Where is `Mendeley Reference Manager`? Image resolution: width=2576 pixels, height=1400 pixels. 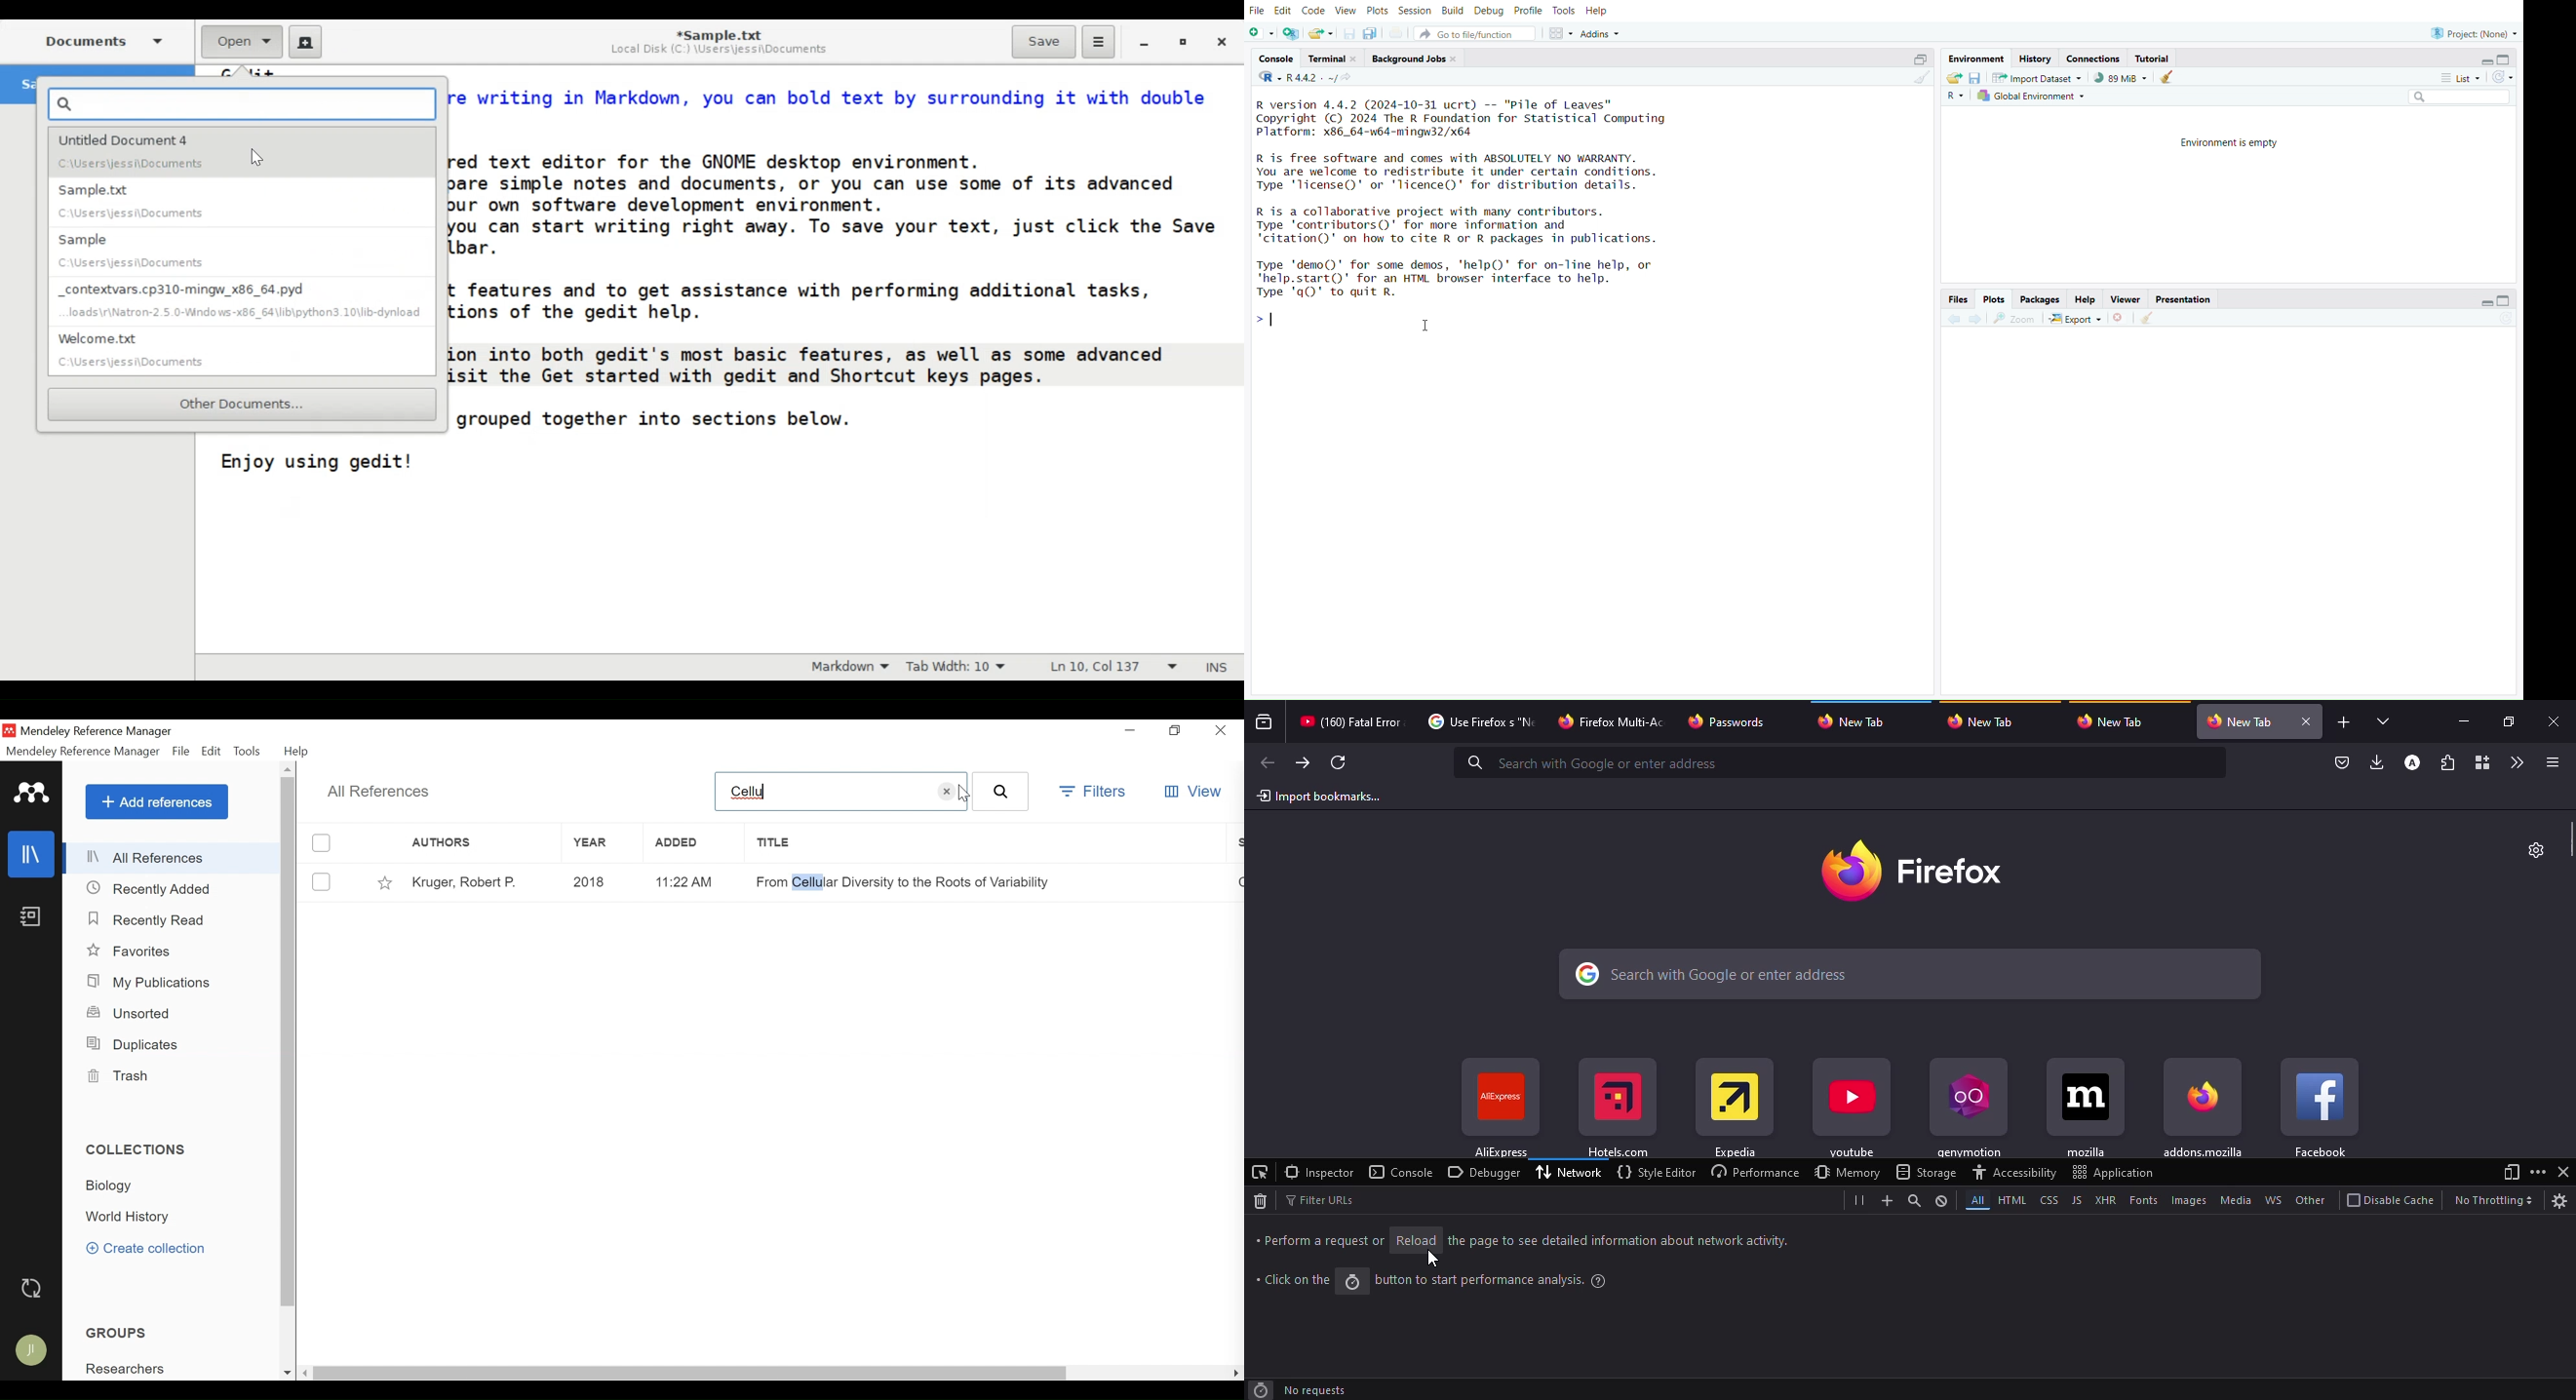 Mendeley Reference Manager is located at coordinates (99, 733).